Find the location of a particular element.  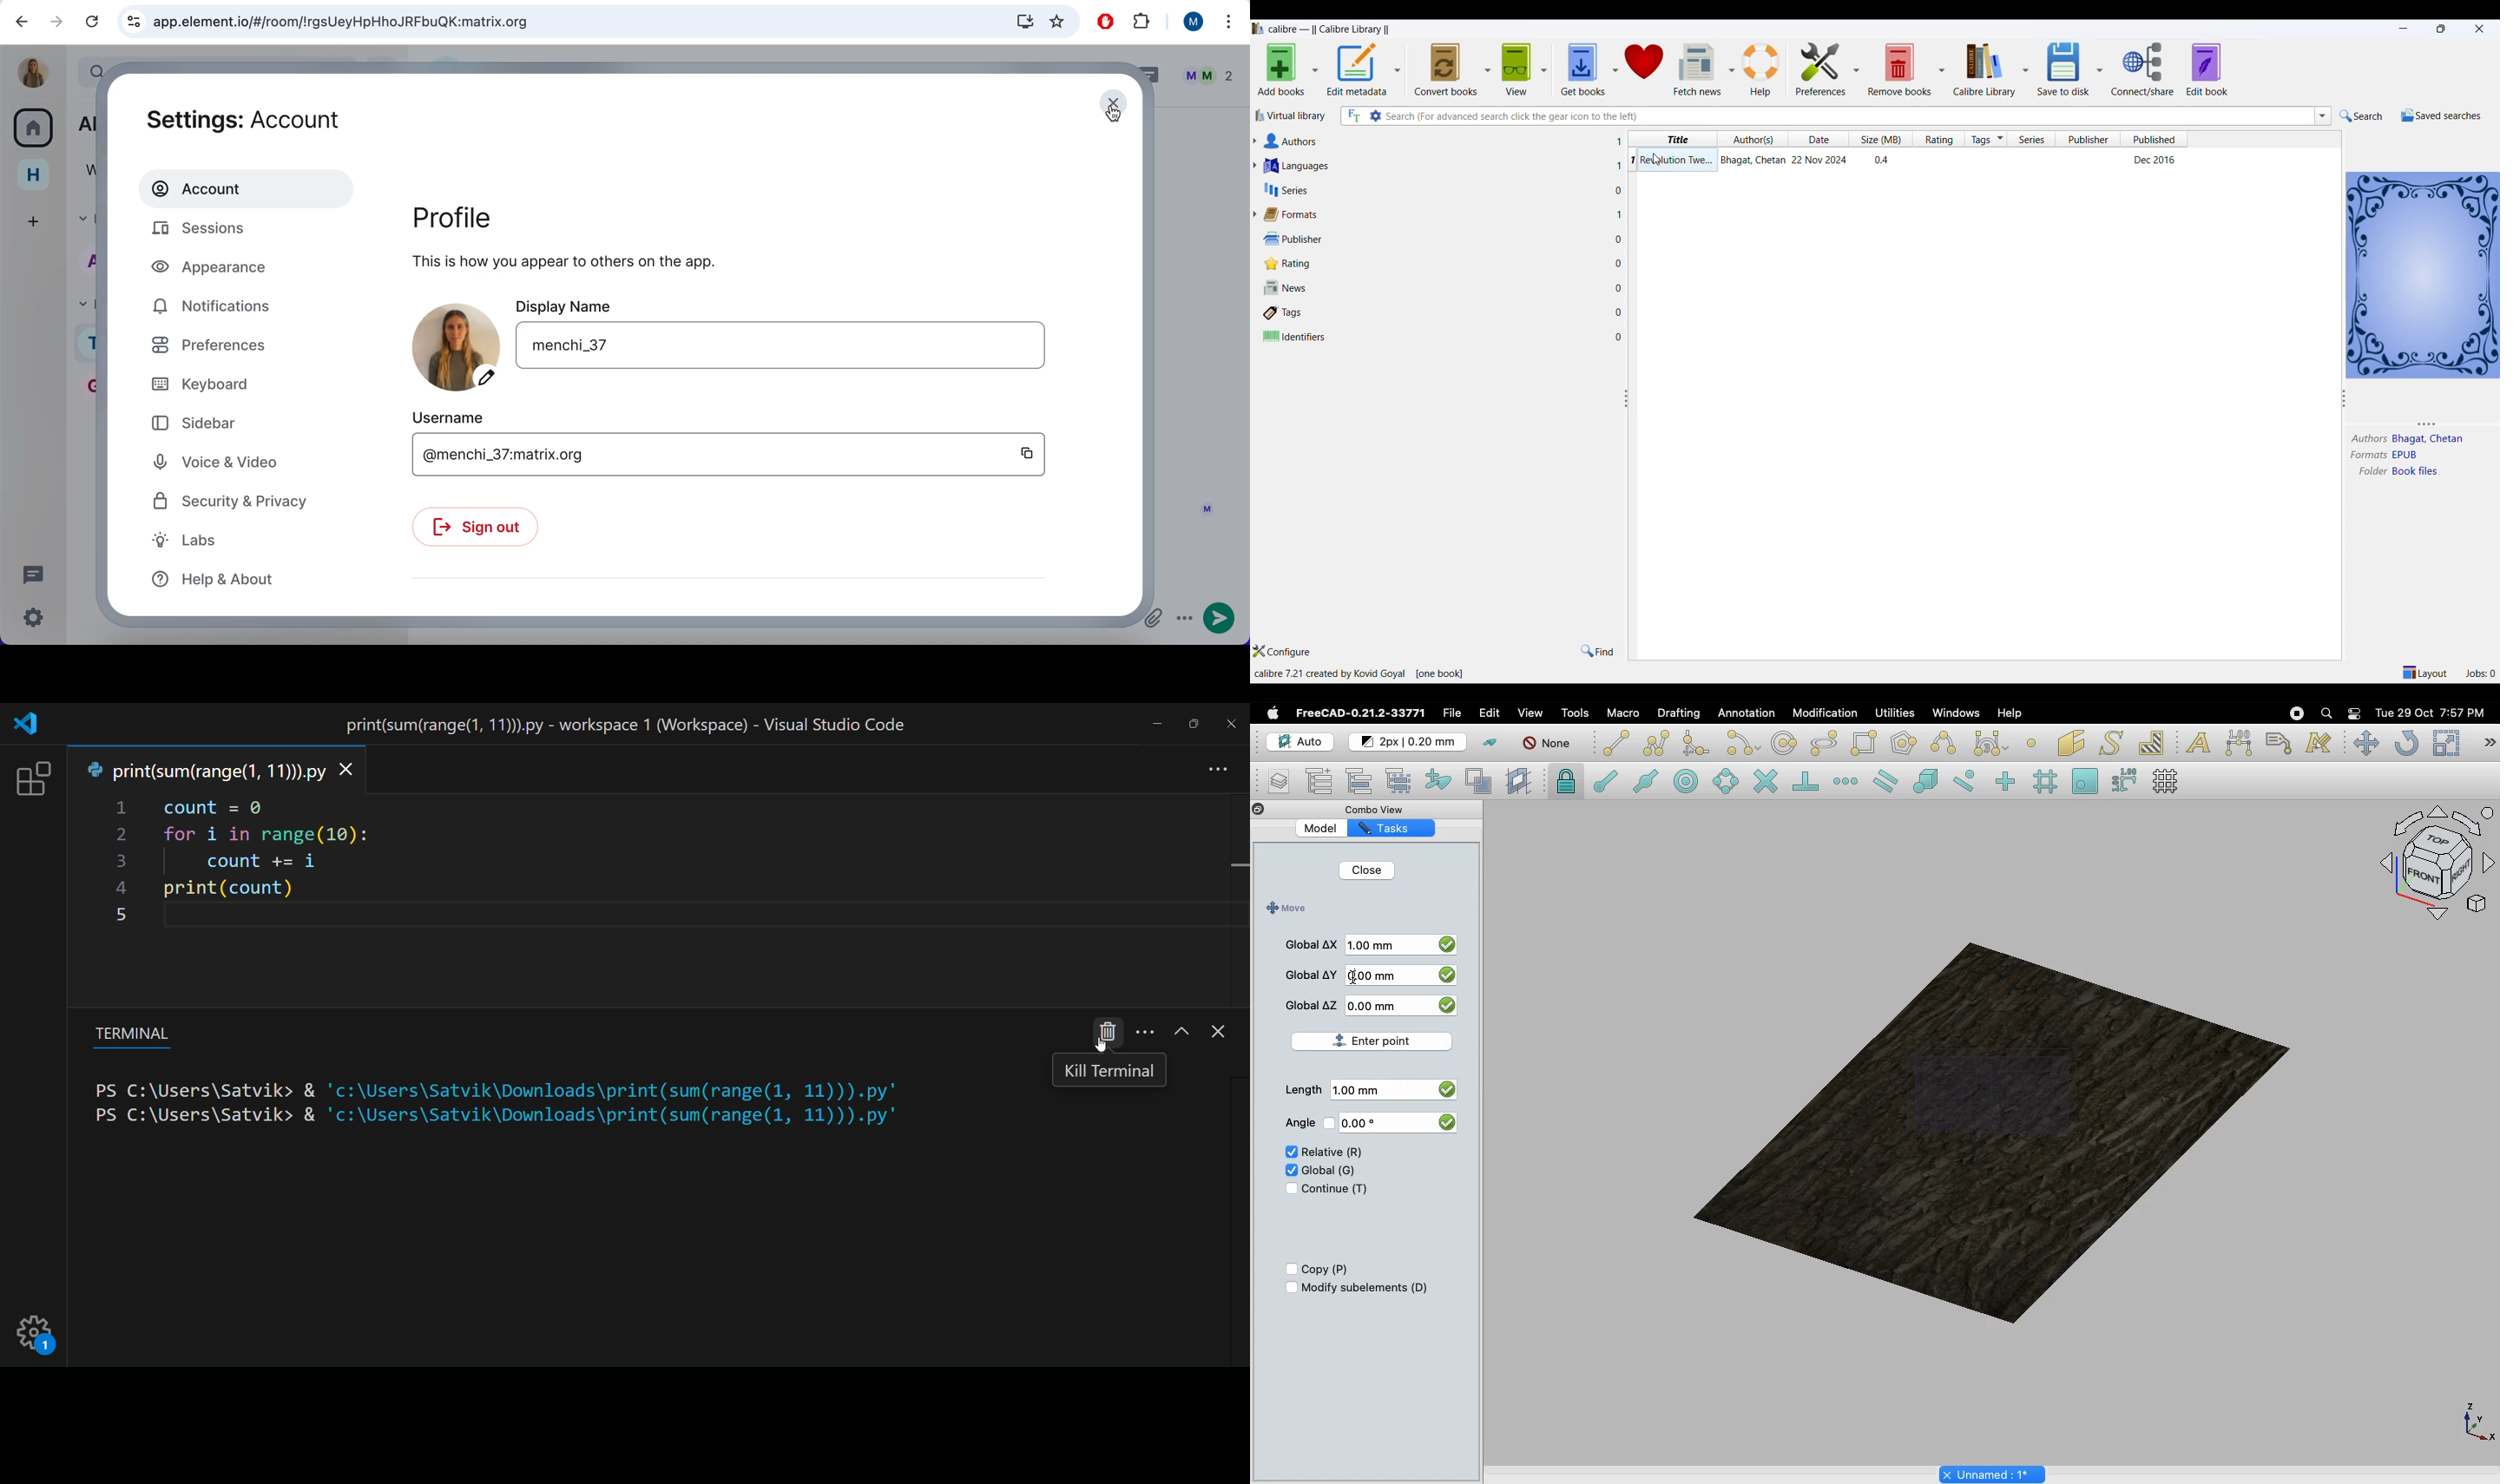

security and privacy is located at coordinates (254, 504).